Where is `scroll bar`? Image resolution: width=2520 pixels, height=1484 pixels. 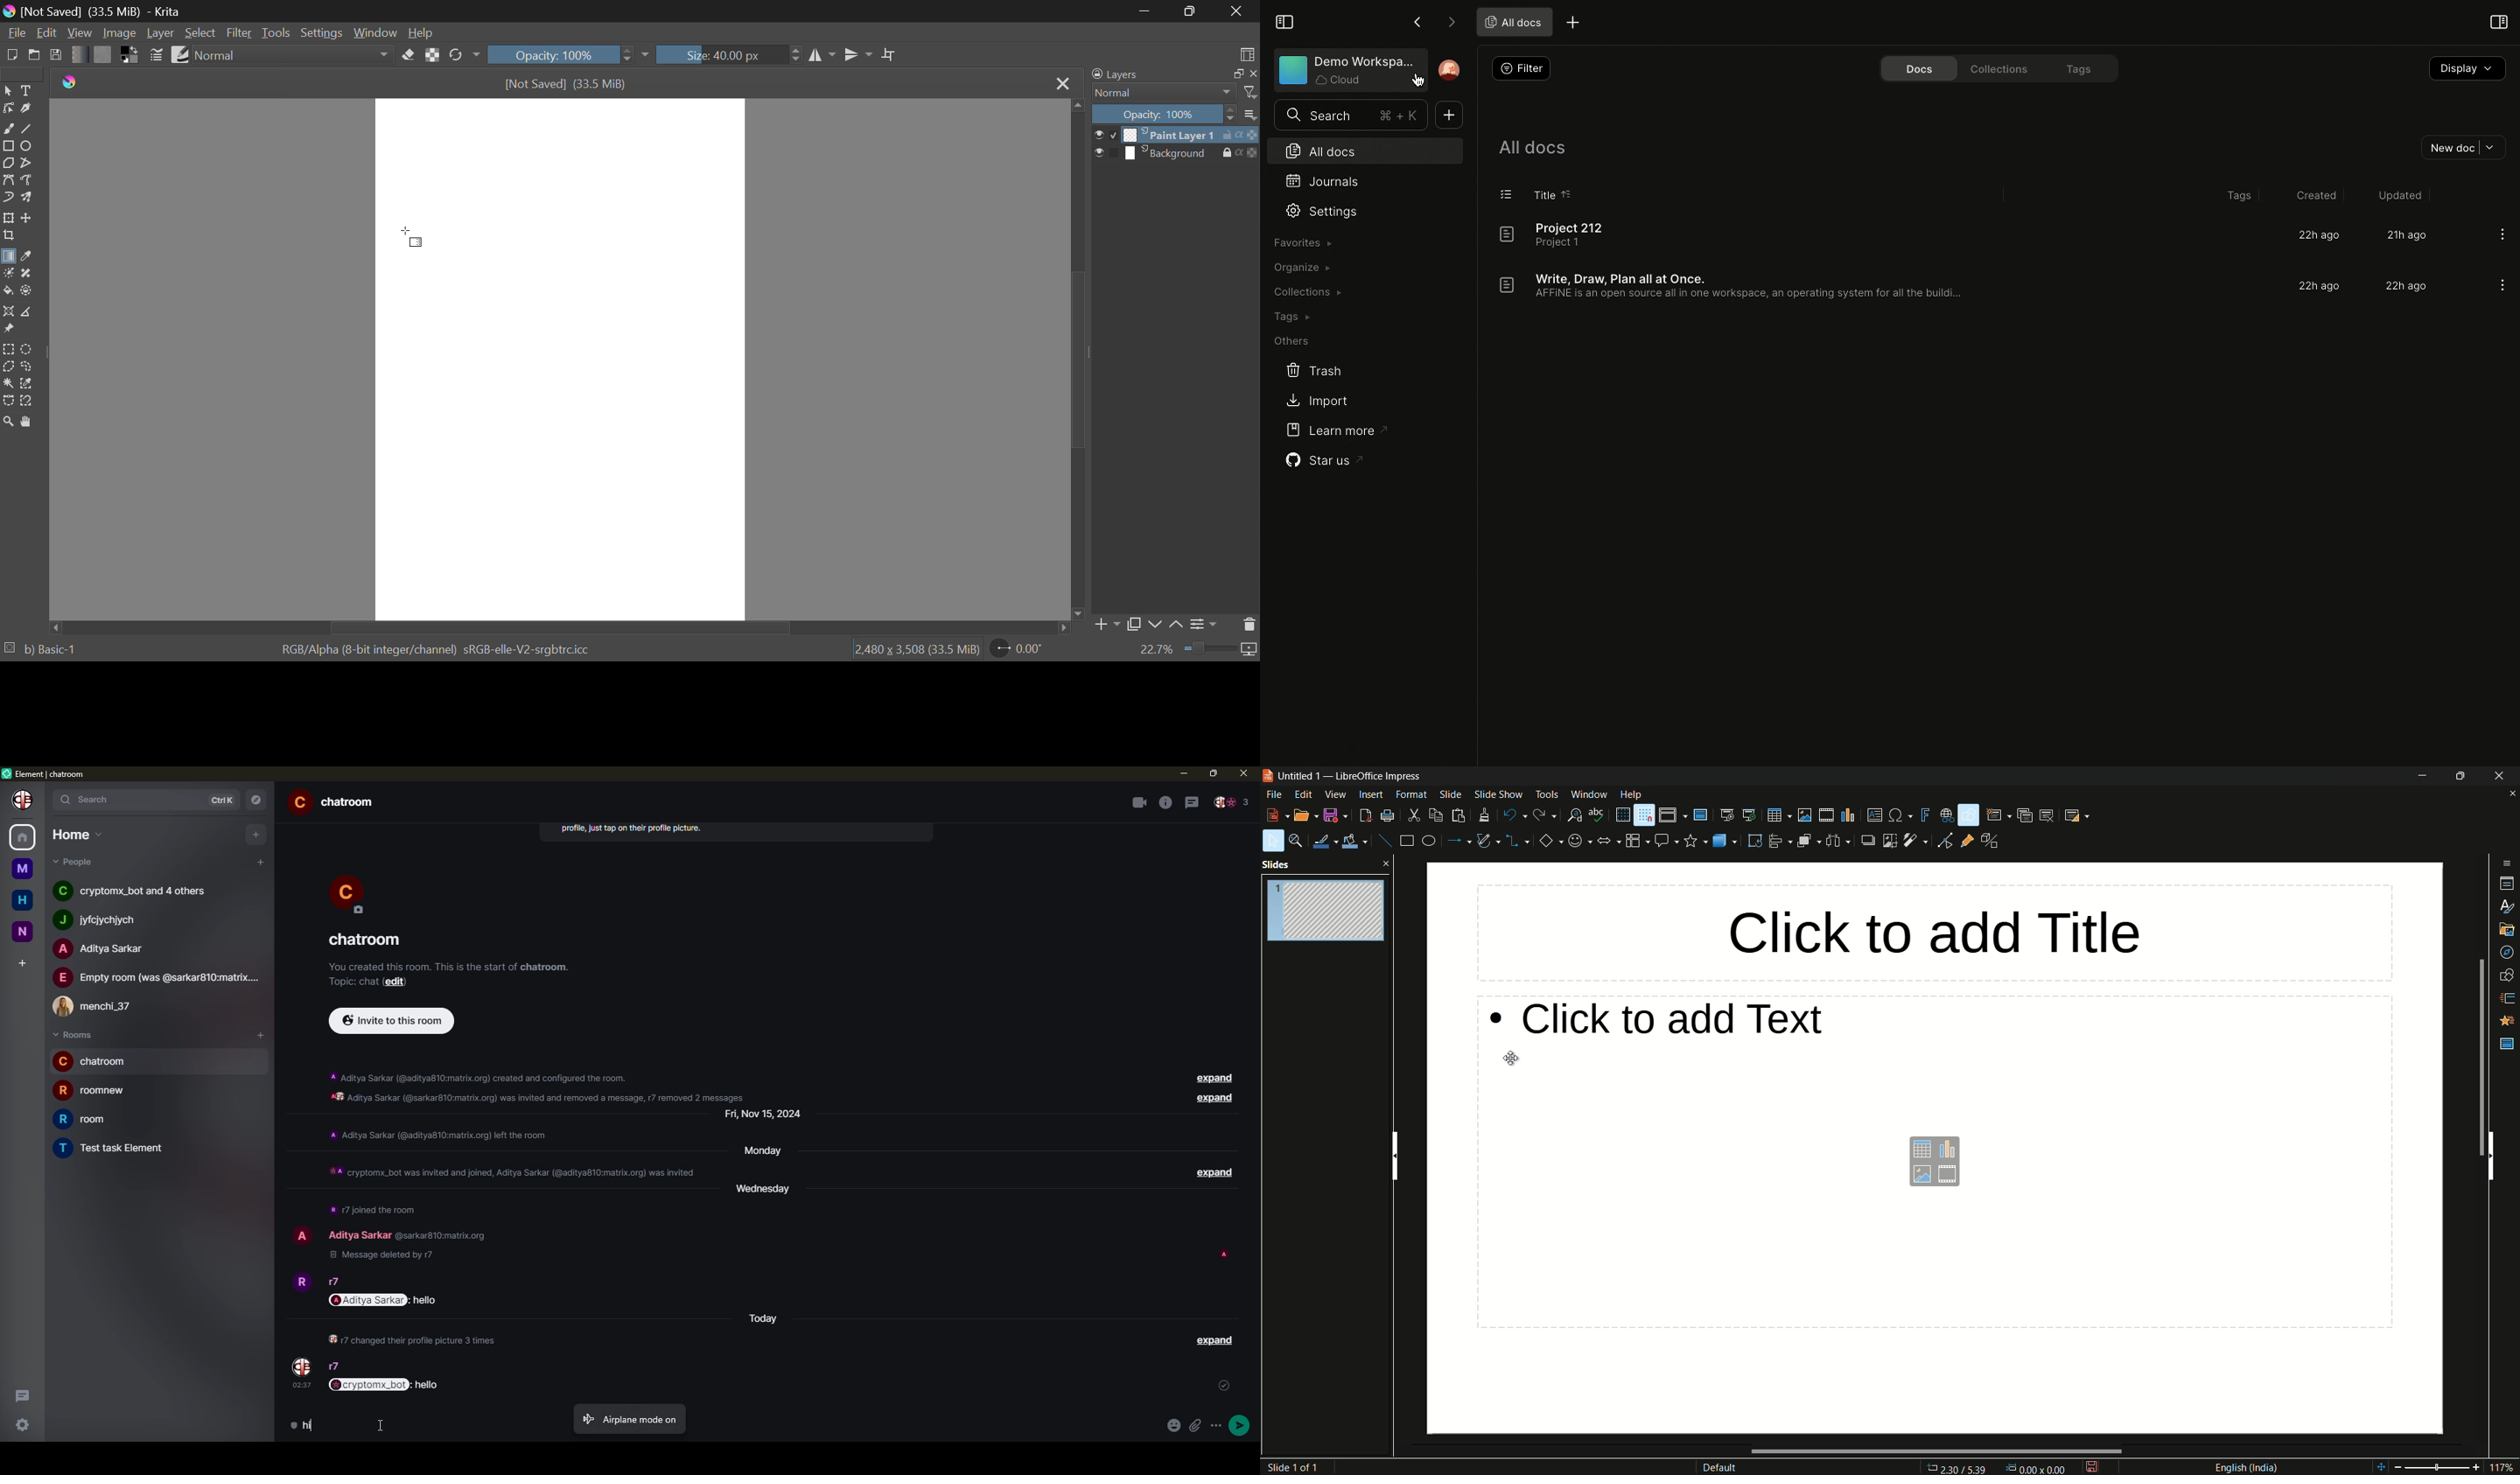 scroll bar is located at coordinates (1935, 1450).